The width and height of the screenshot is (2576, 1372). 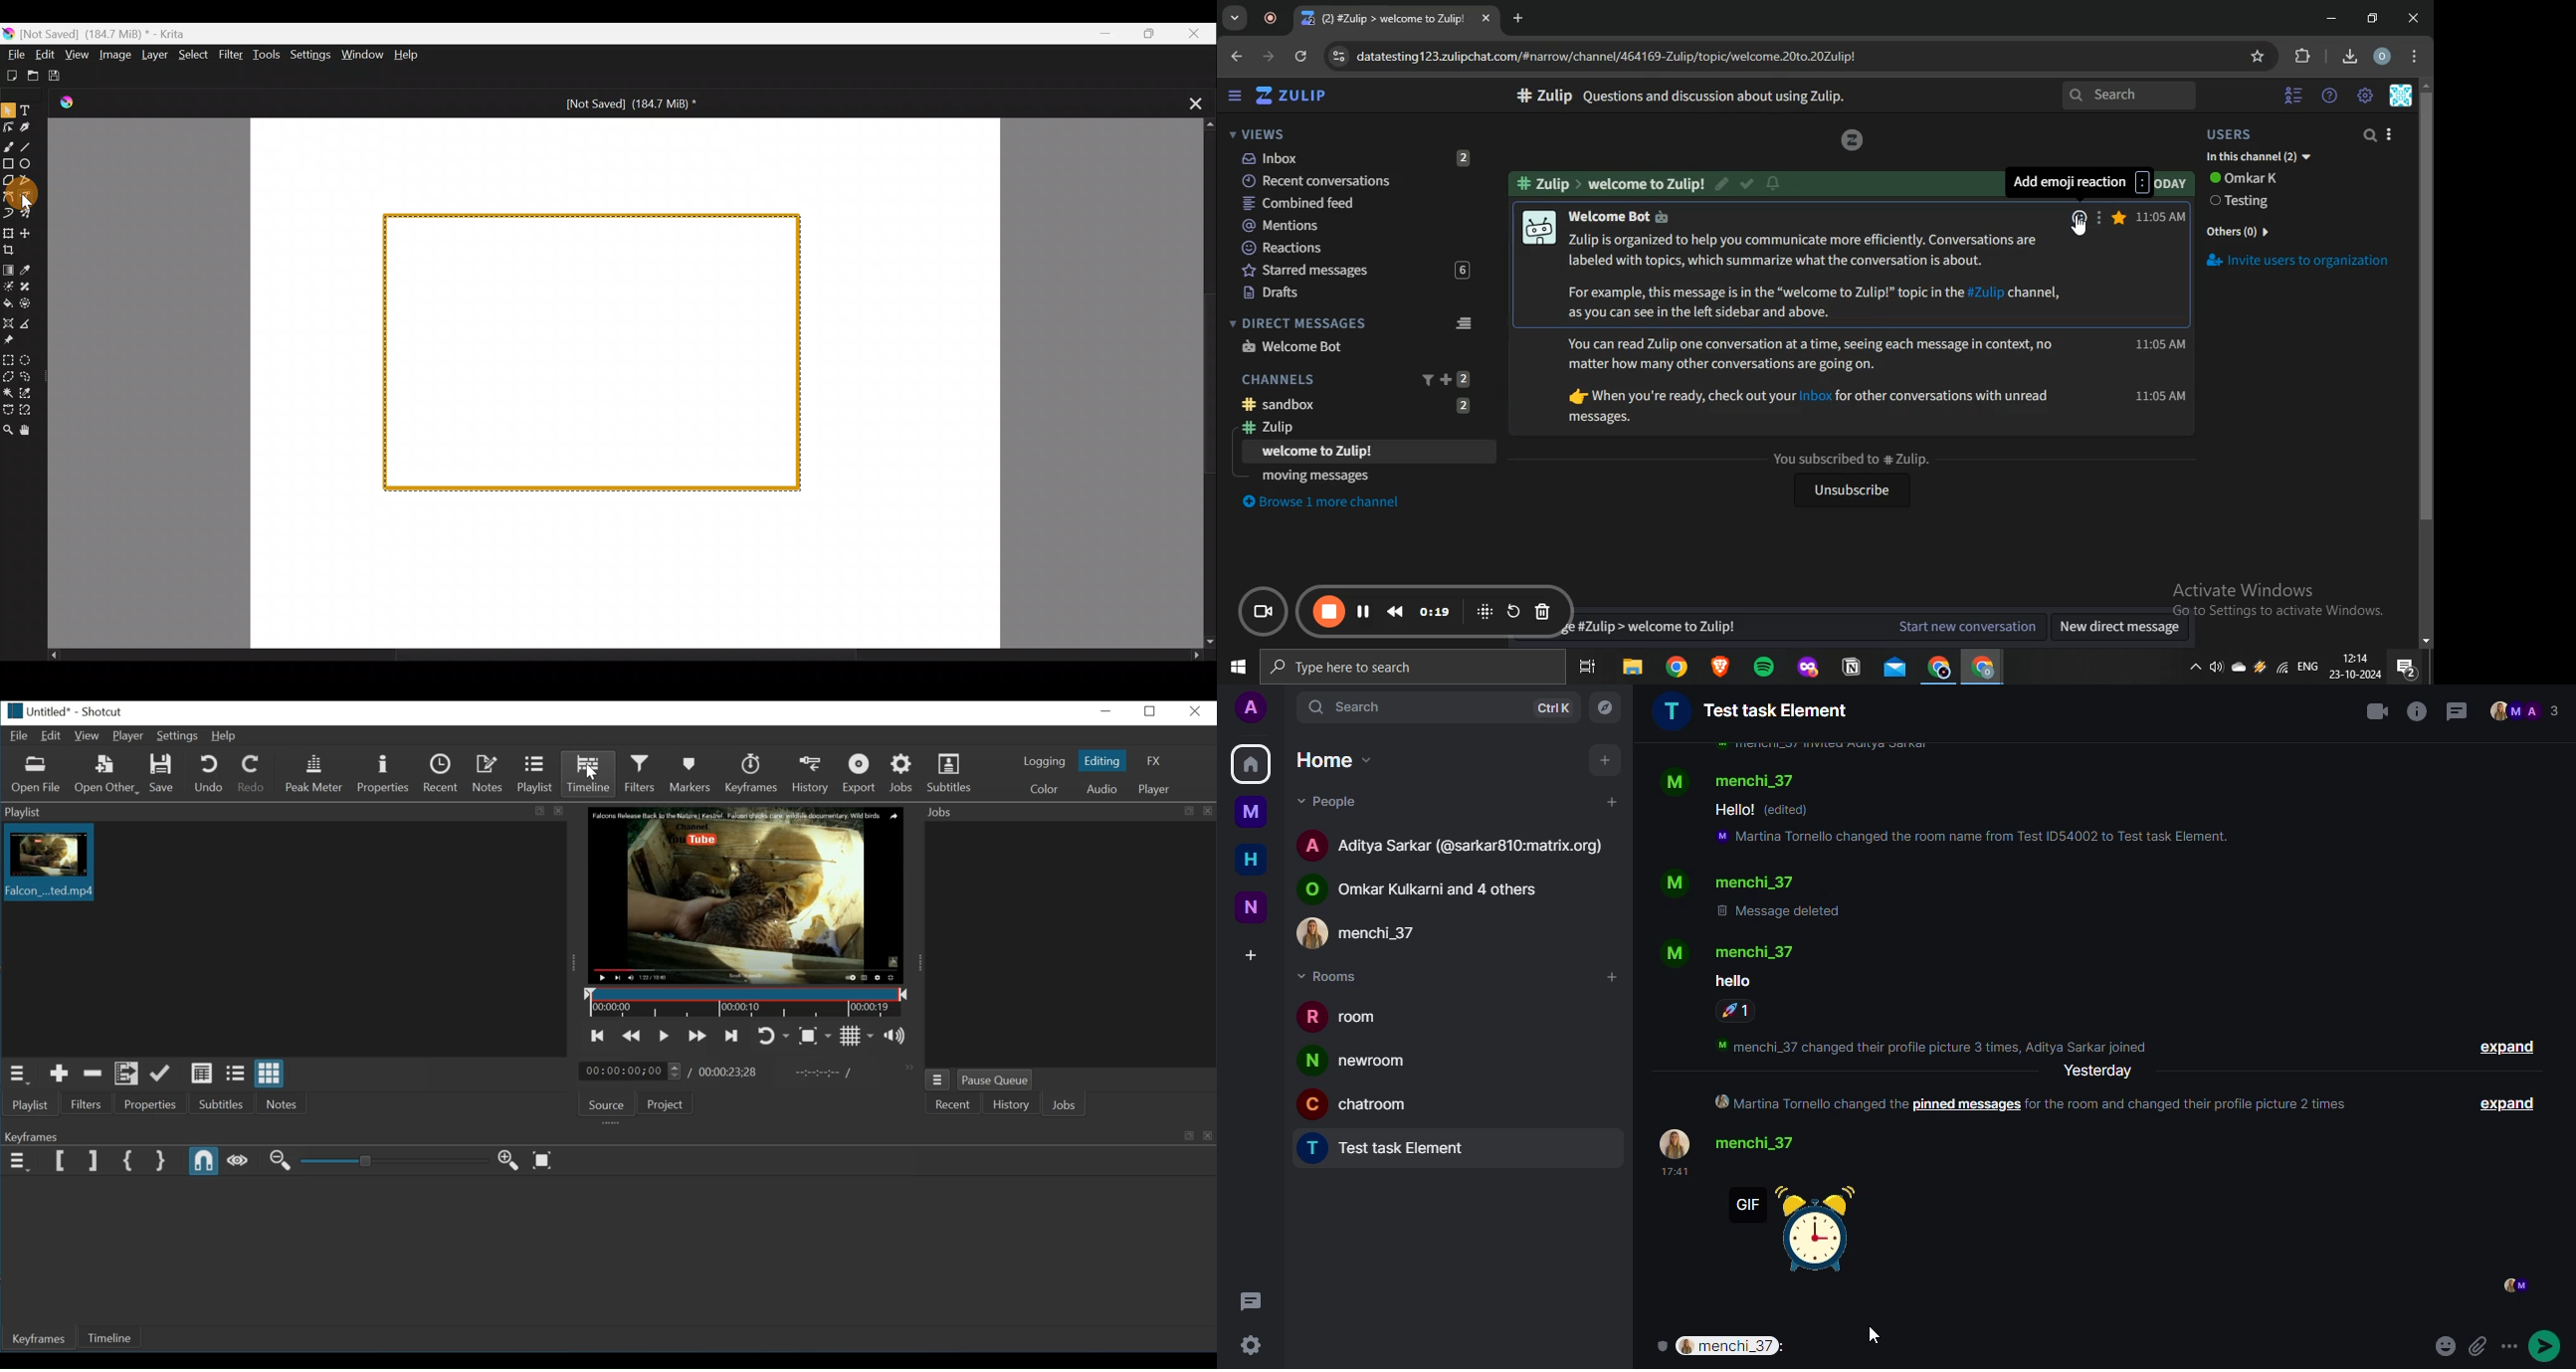 I want to click on Move a layer, so click(x=28, y=235).